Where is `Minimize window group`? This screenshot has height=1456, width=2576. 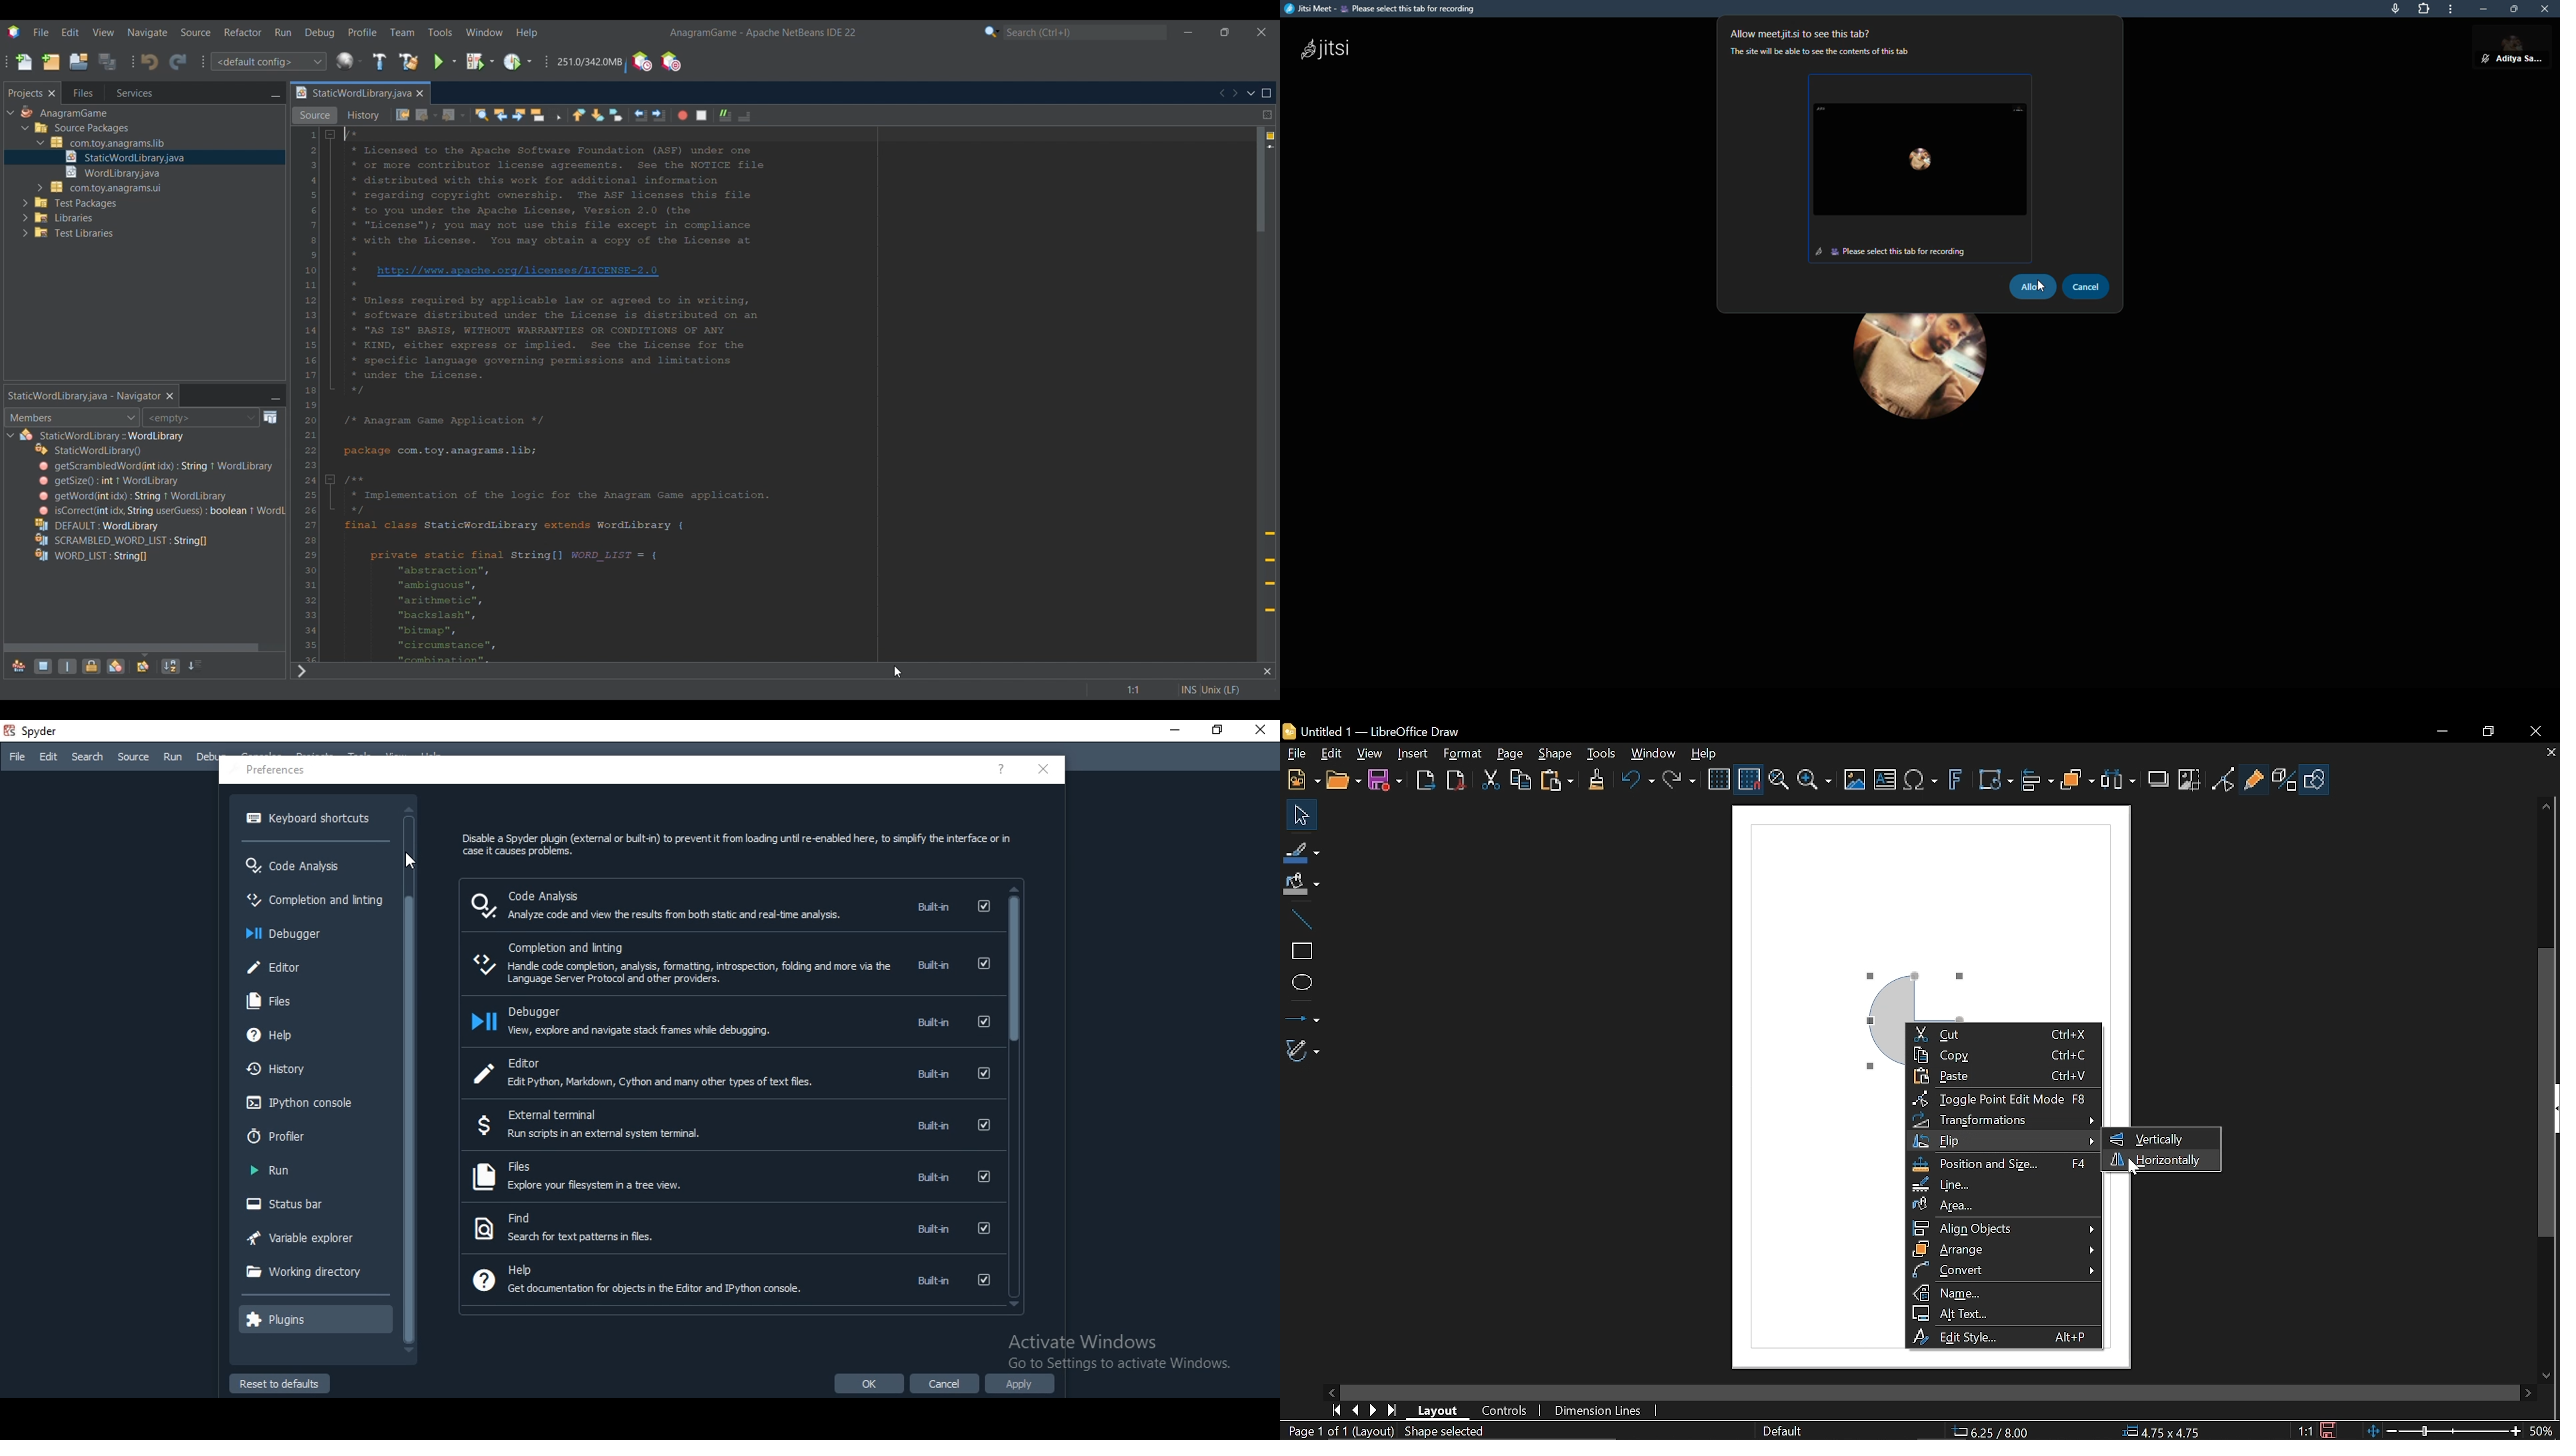 Minimize window group is located at coordinates (275, 397).